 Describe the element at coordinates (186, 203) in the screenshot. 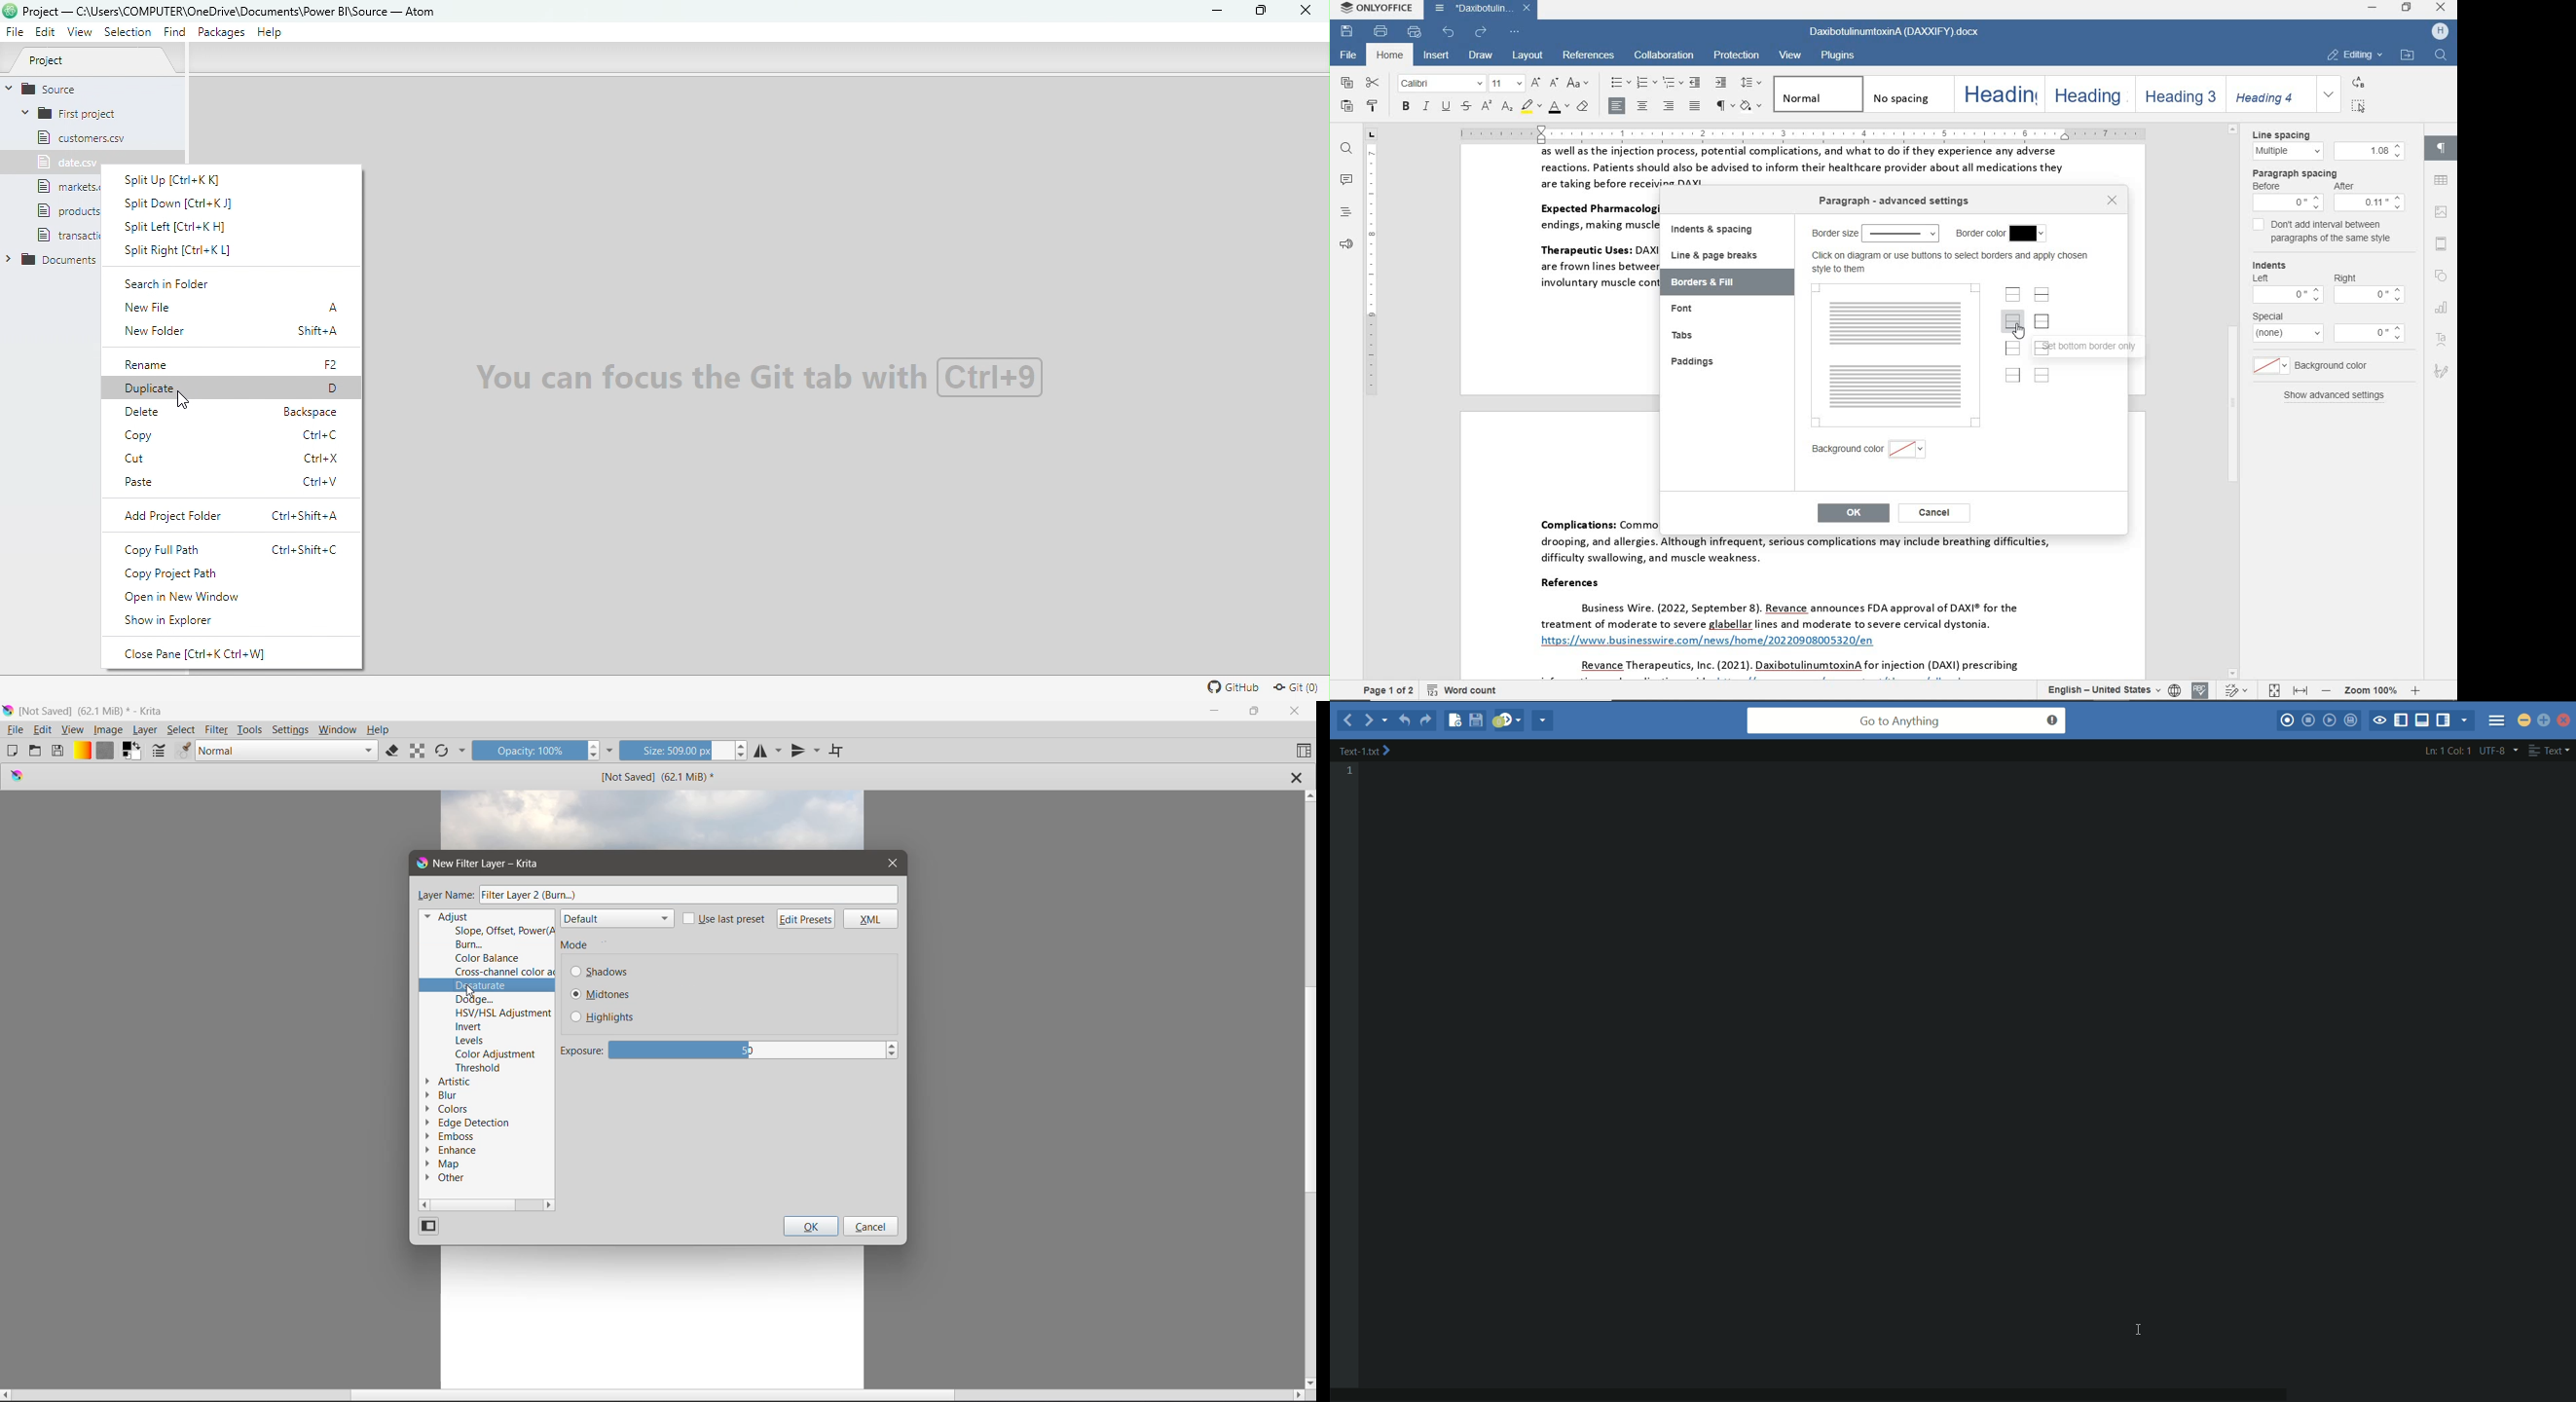

I see `Split down` at that location.